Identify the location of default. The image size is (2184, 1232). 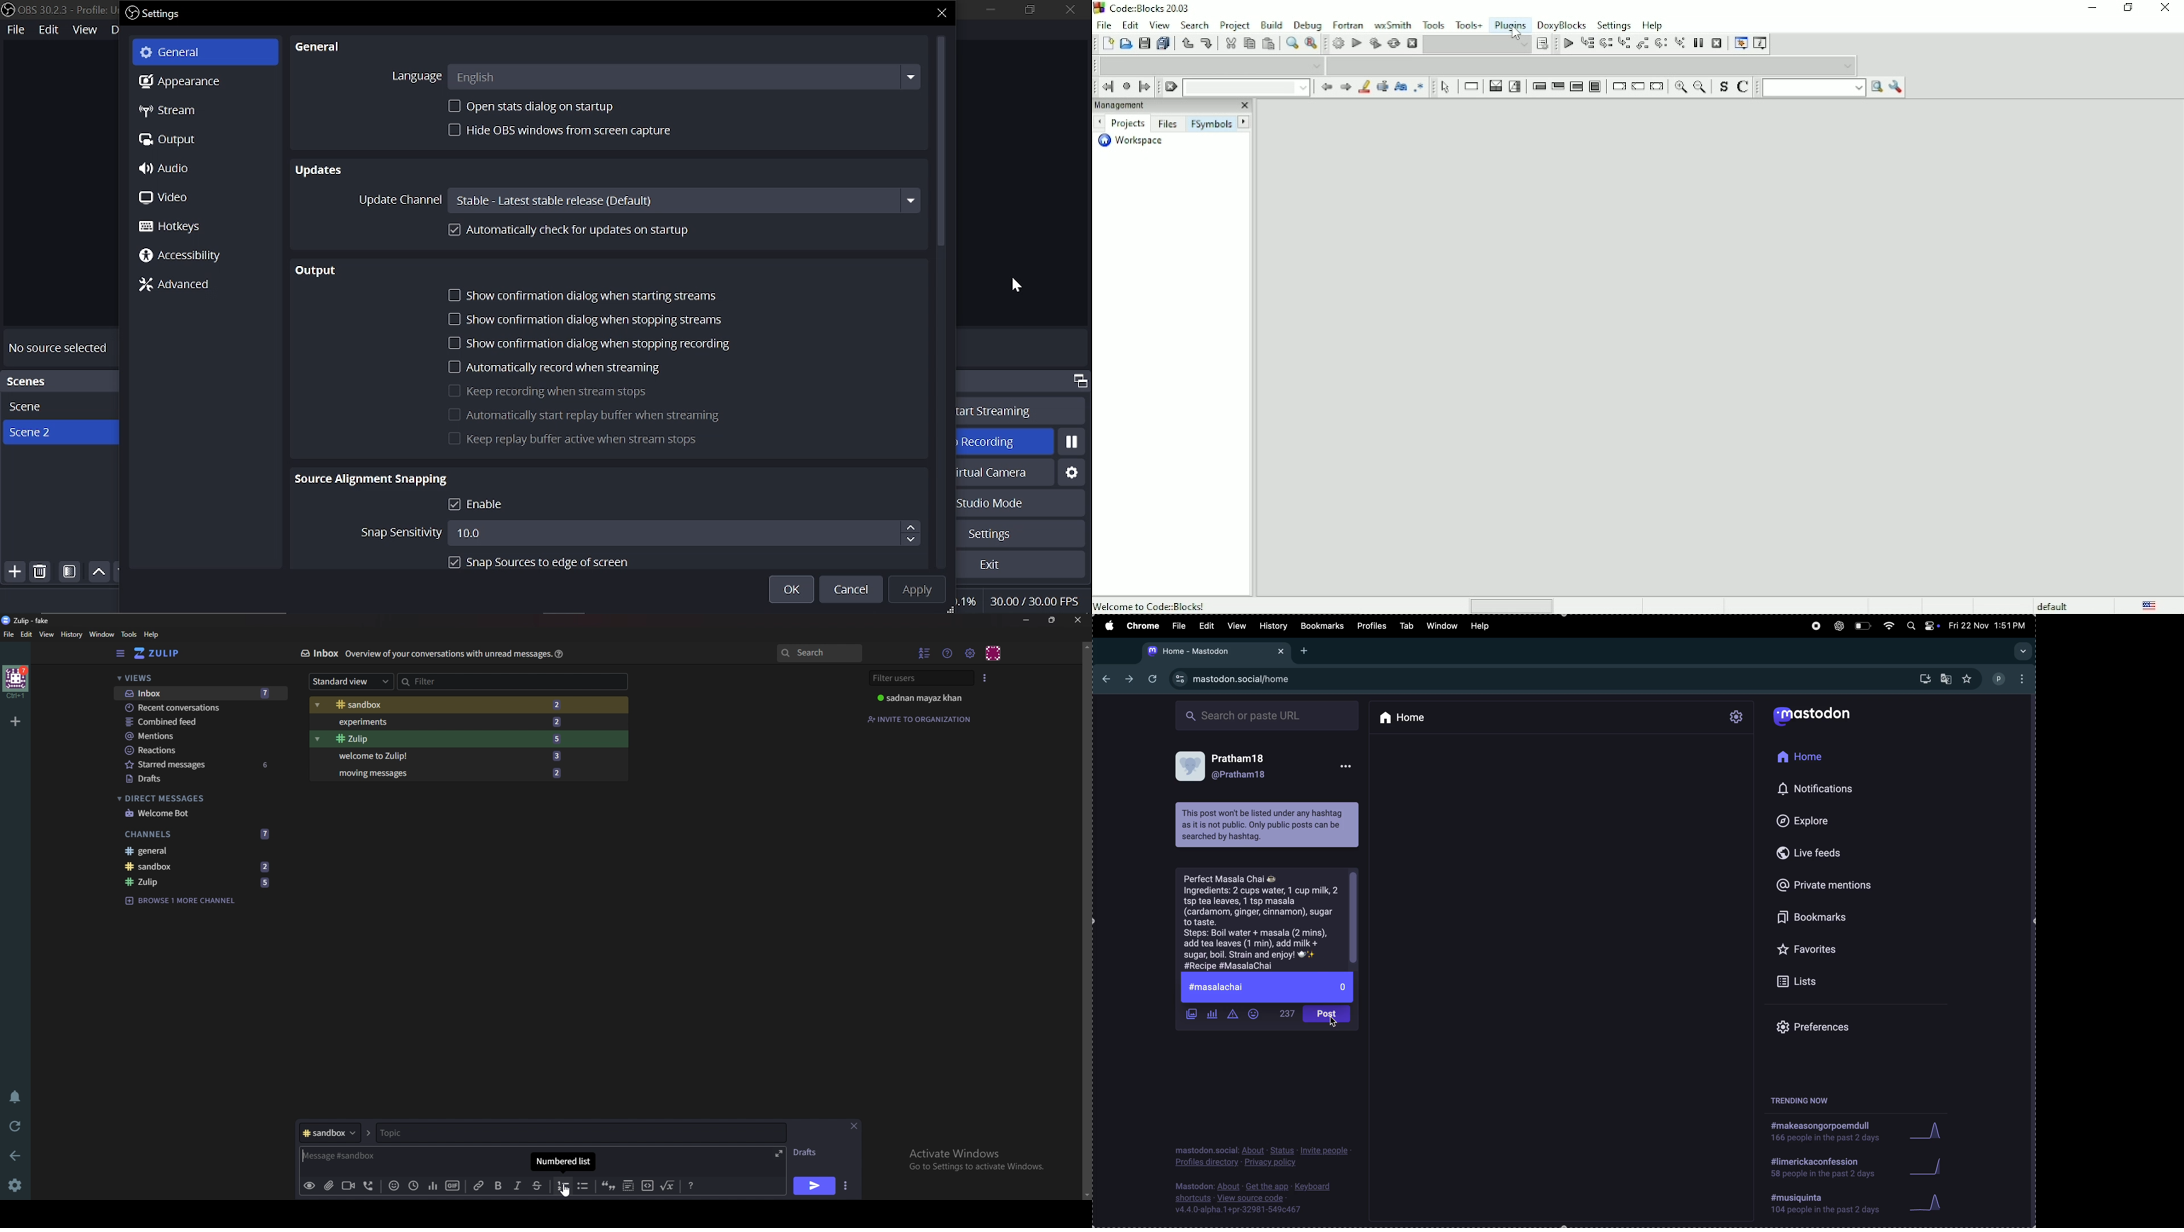
(2054, 605).